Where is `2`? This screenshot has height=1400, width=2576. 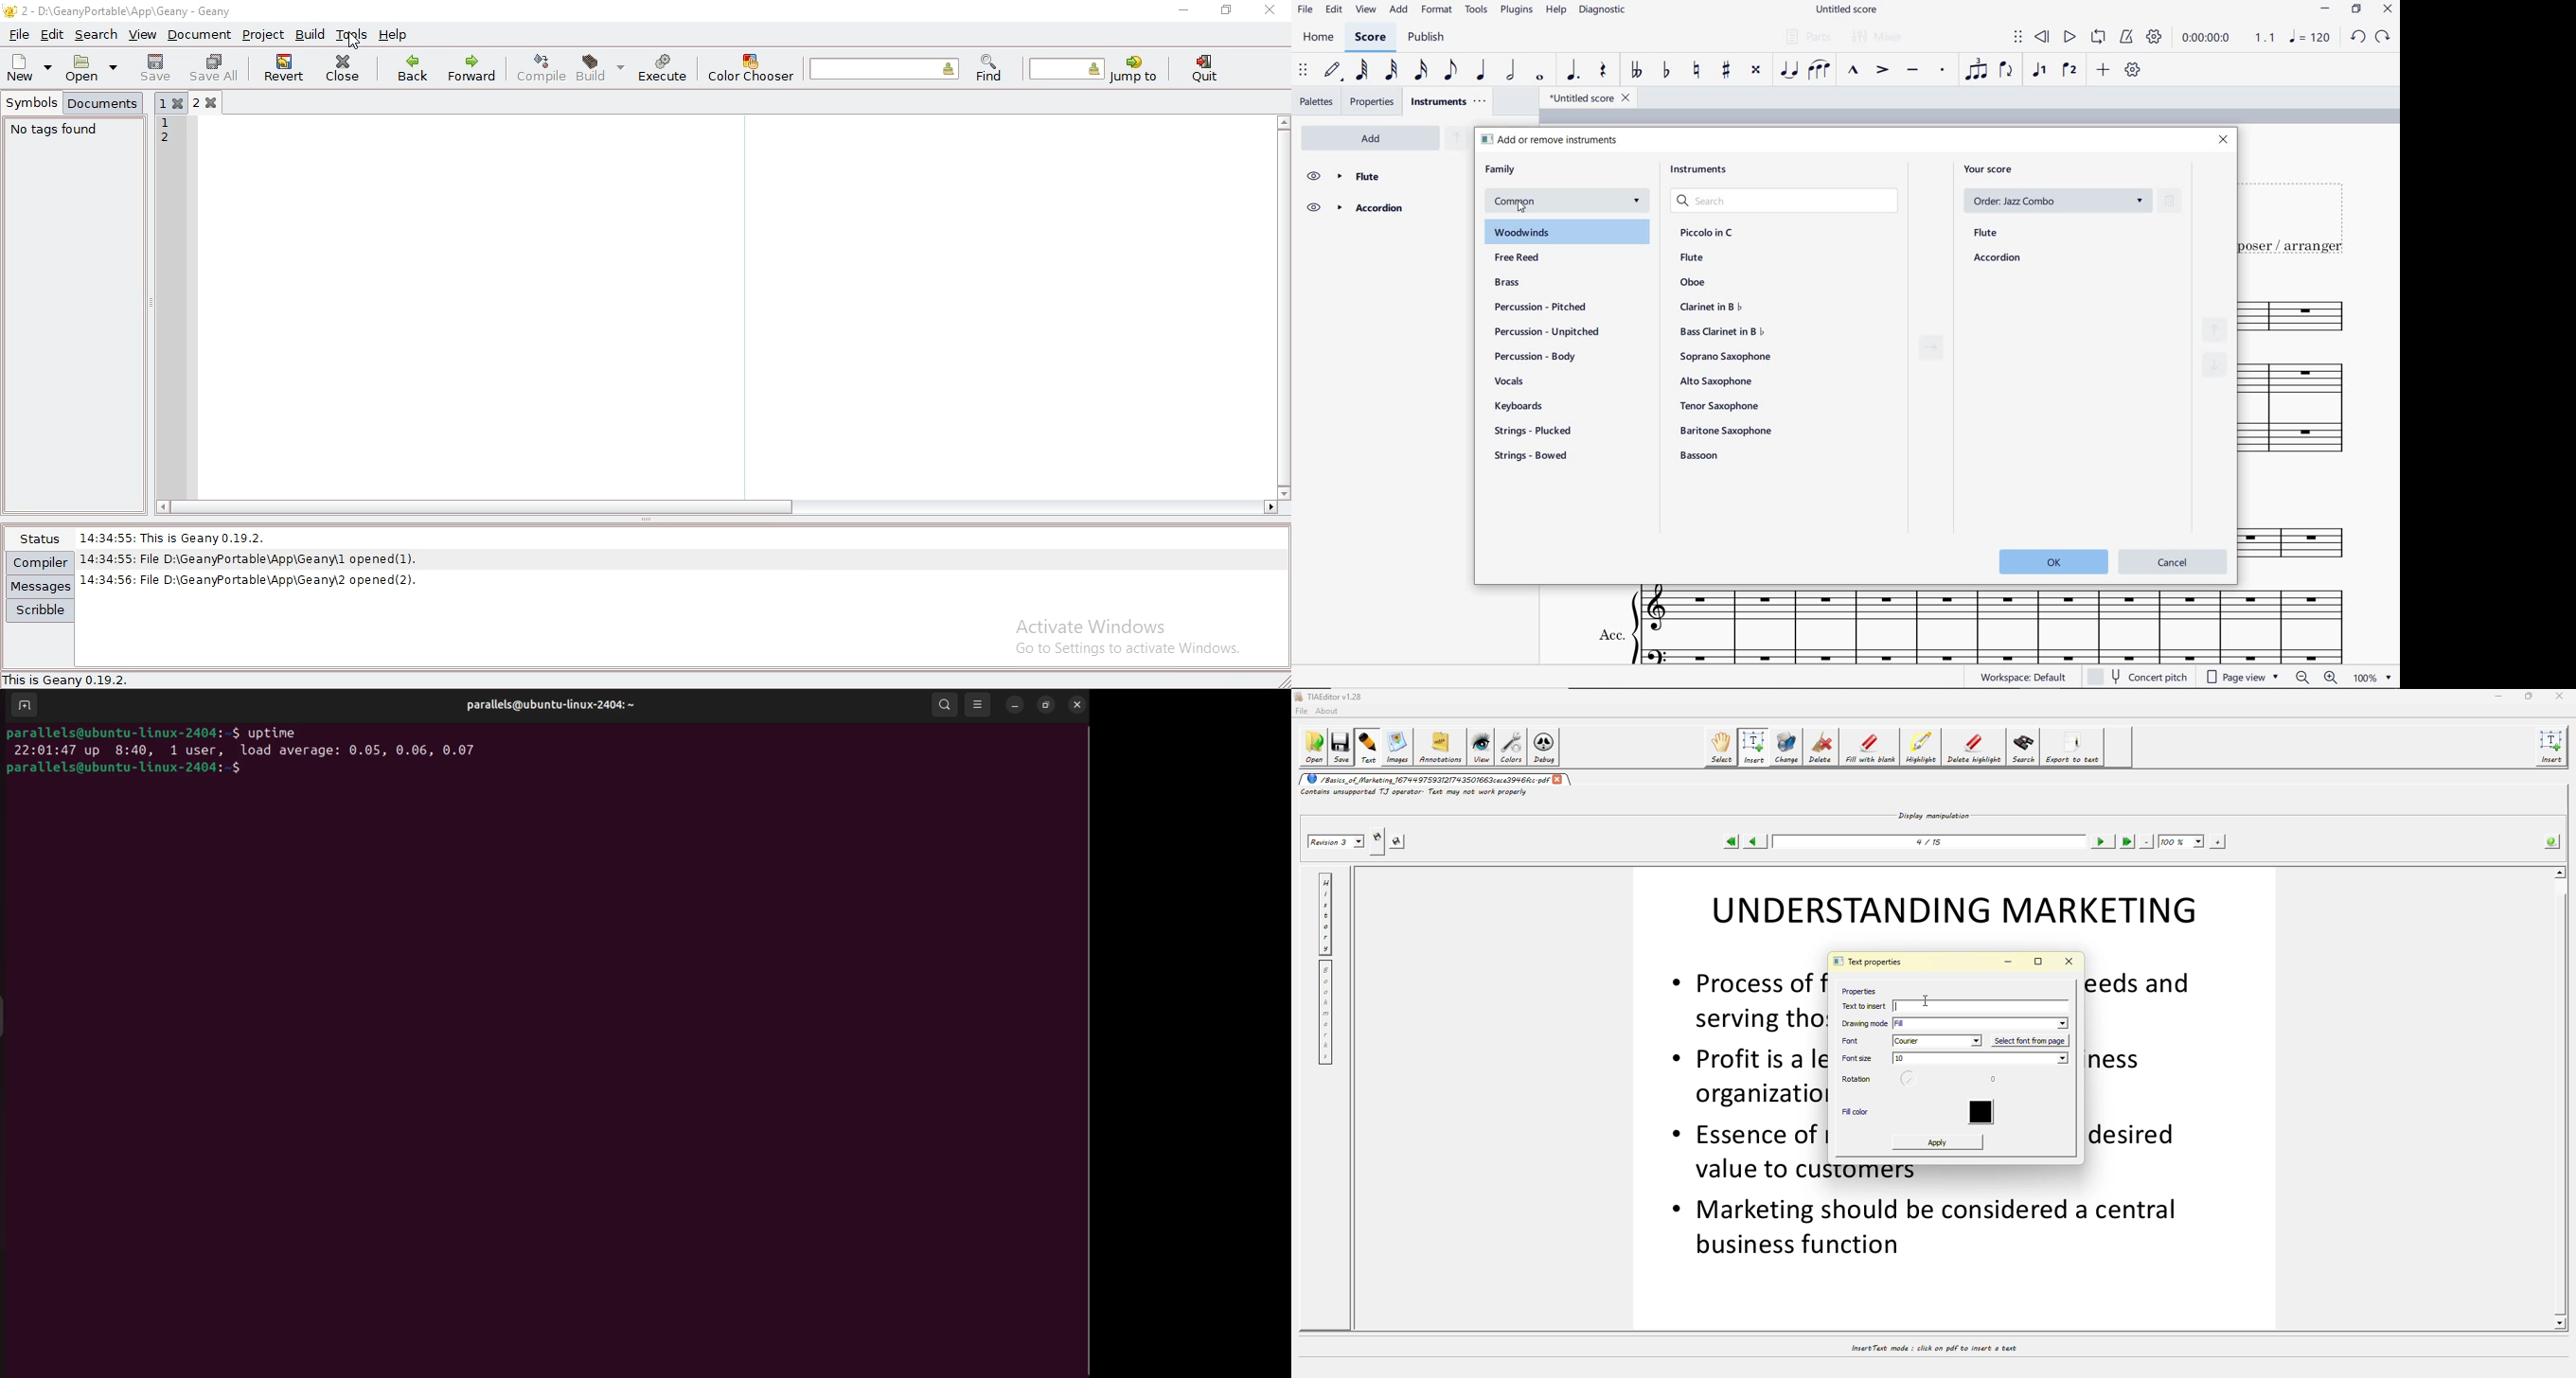
2 is located at coordinates (212, 102).